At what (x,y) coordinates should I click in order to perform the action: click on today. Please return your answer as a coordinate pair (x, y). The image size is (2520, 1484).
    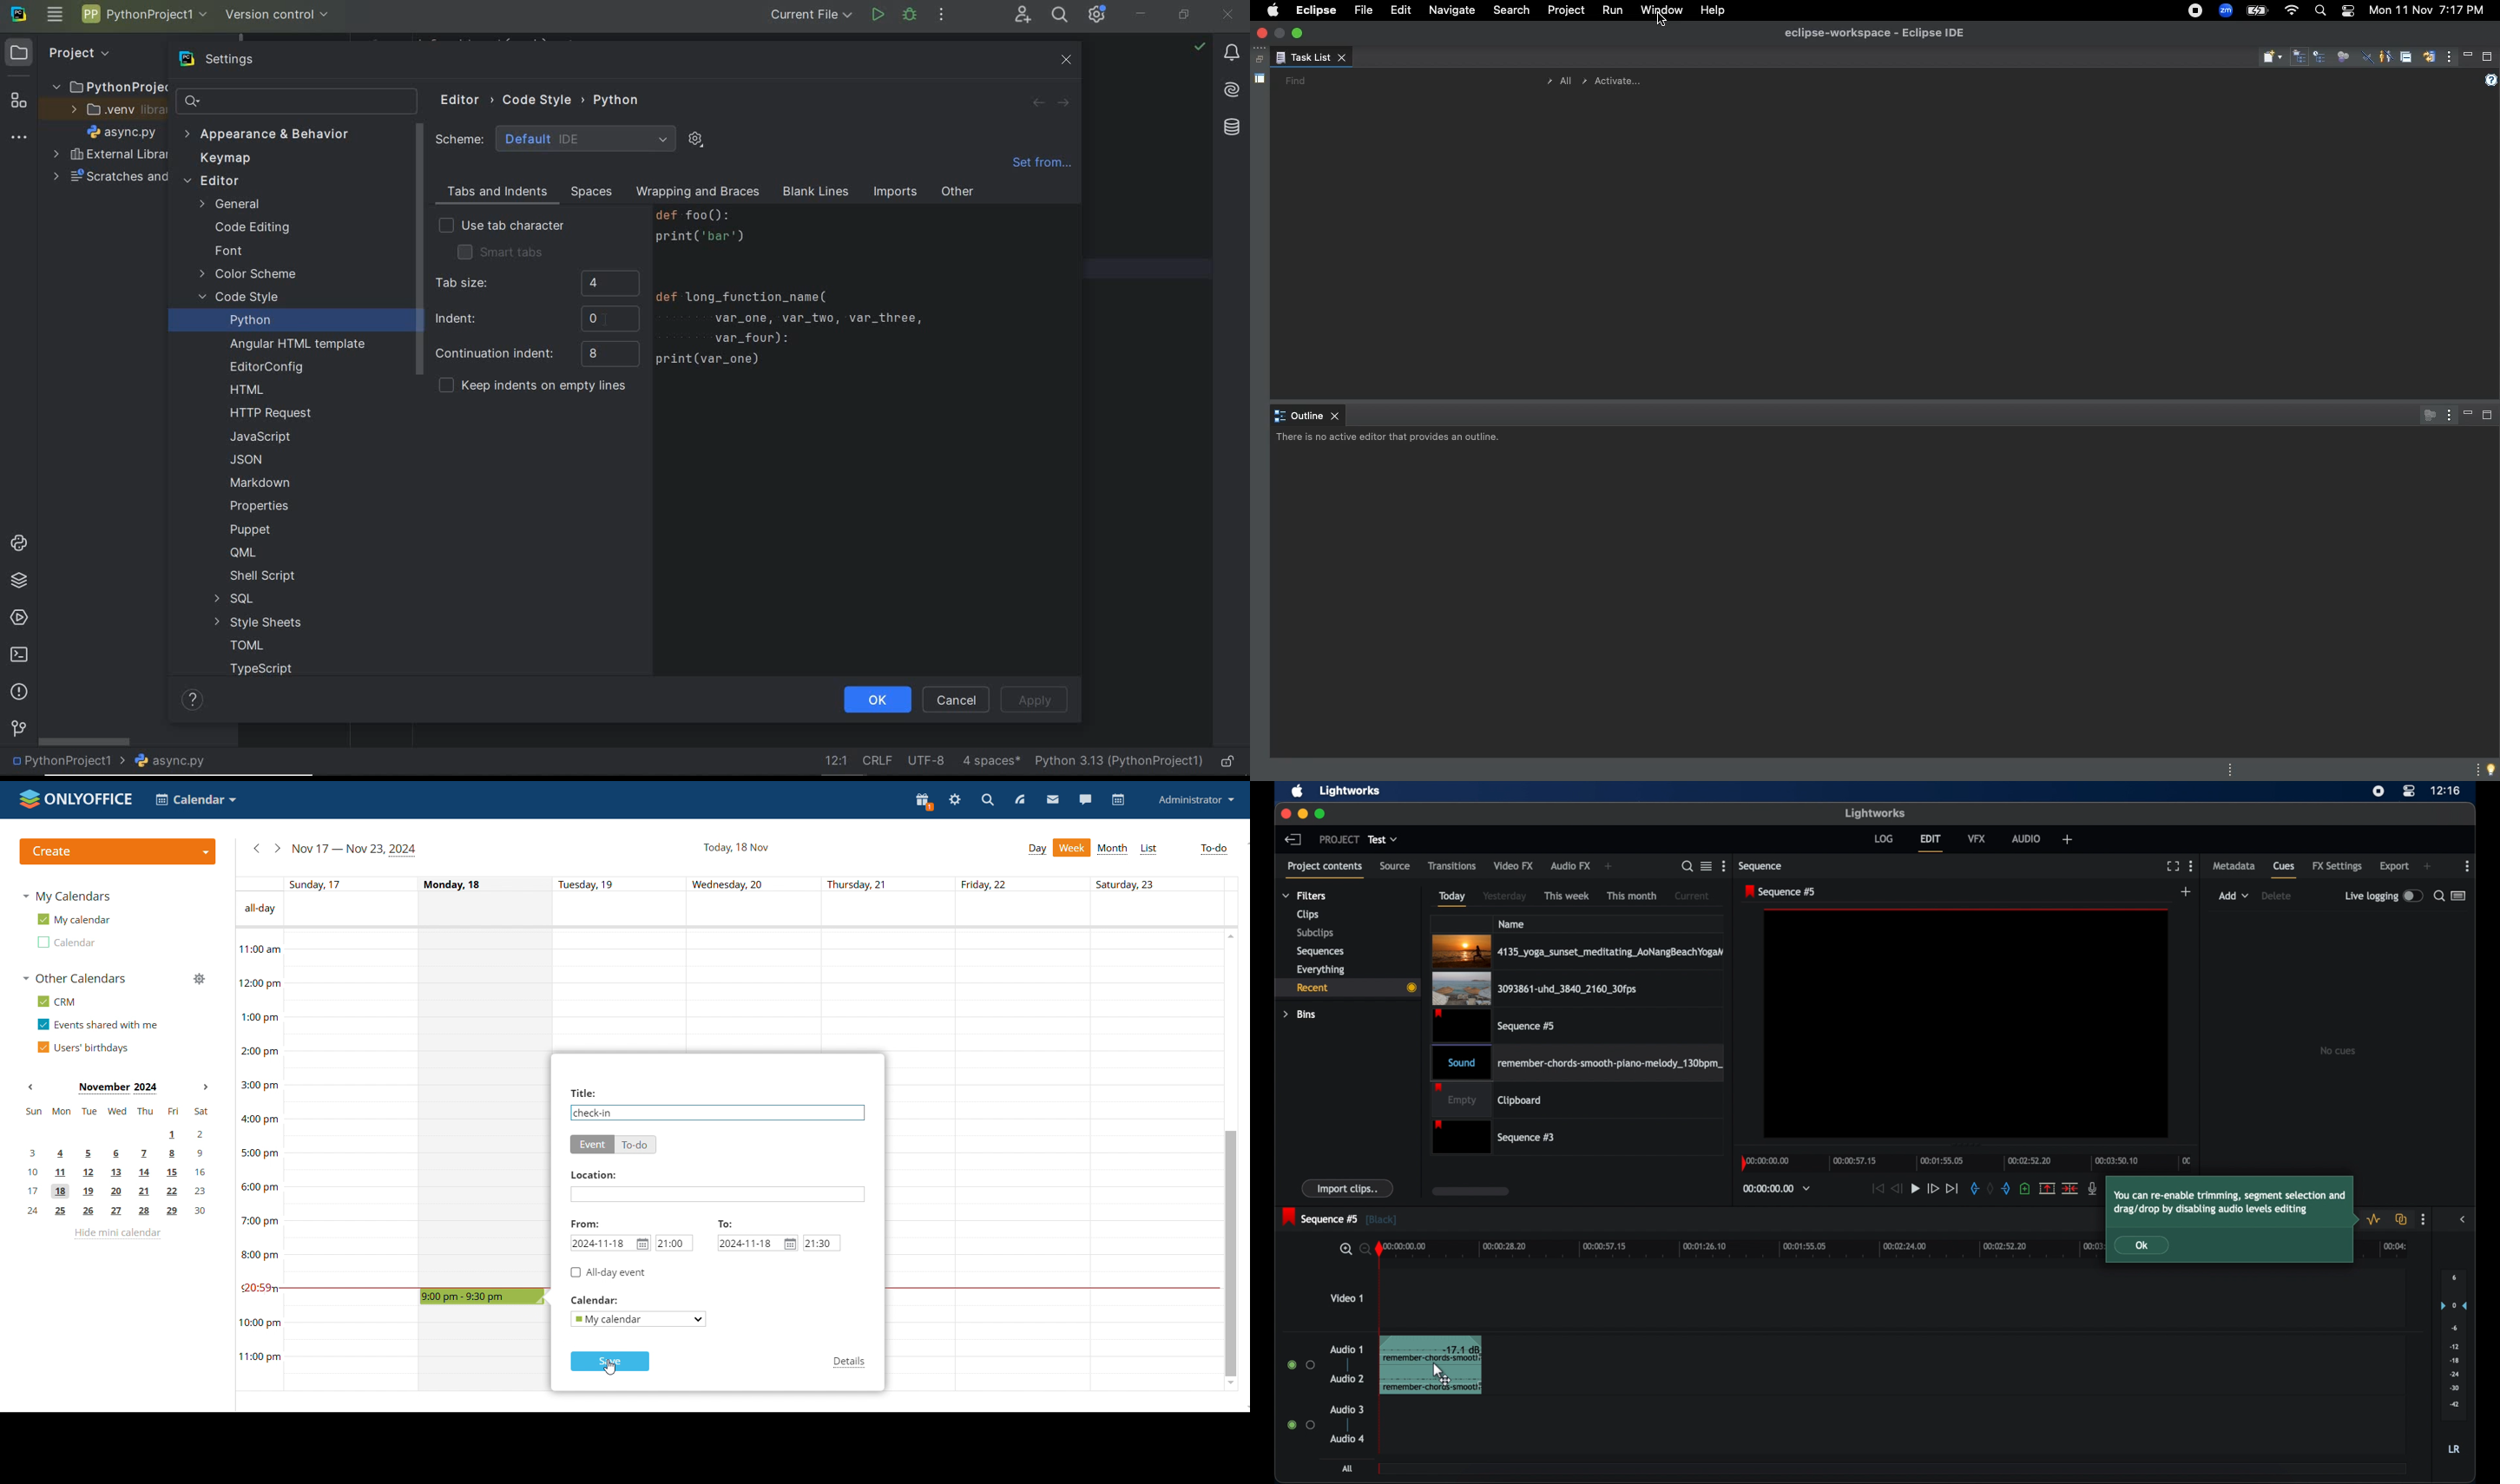
    Looking at the image, I should click on (1451, 898).